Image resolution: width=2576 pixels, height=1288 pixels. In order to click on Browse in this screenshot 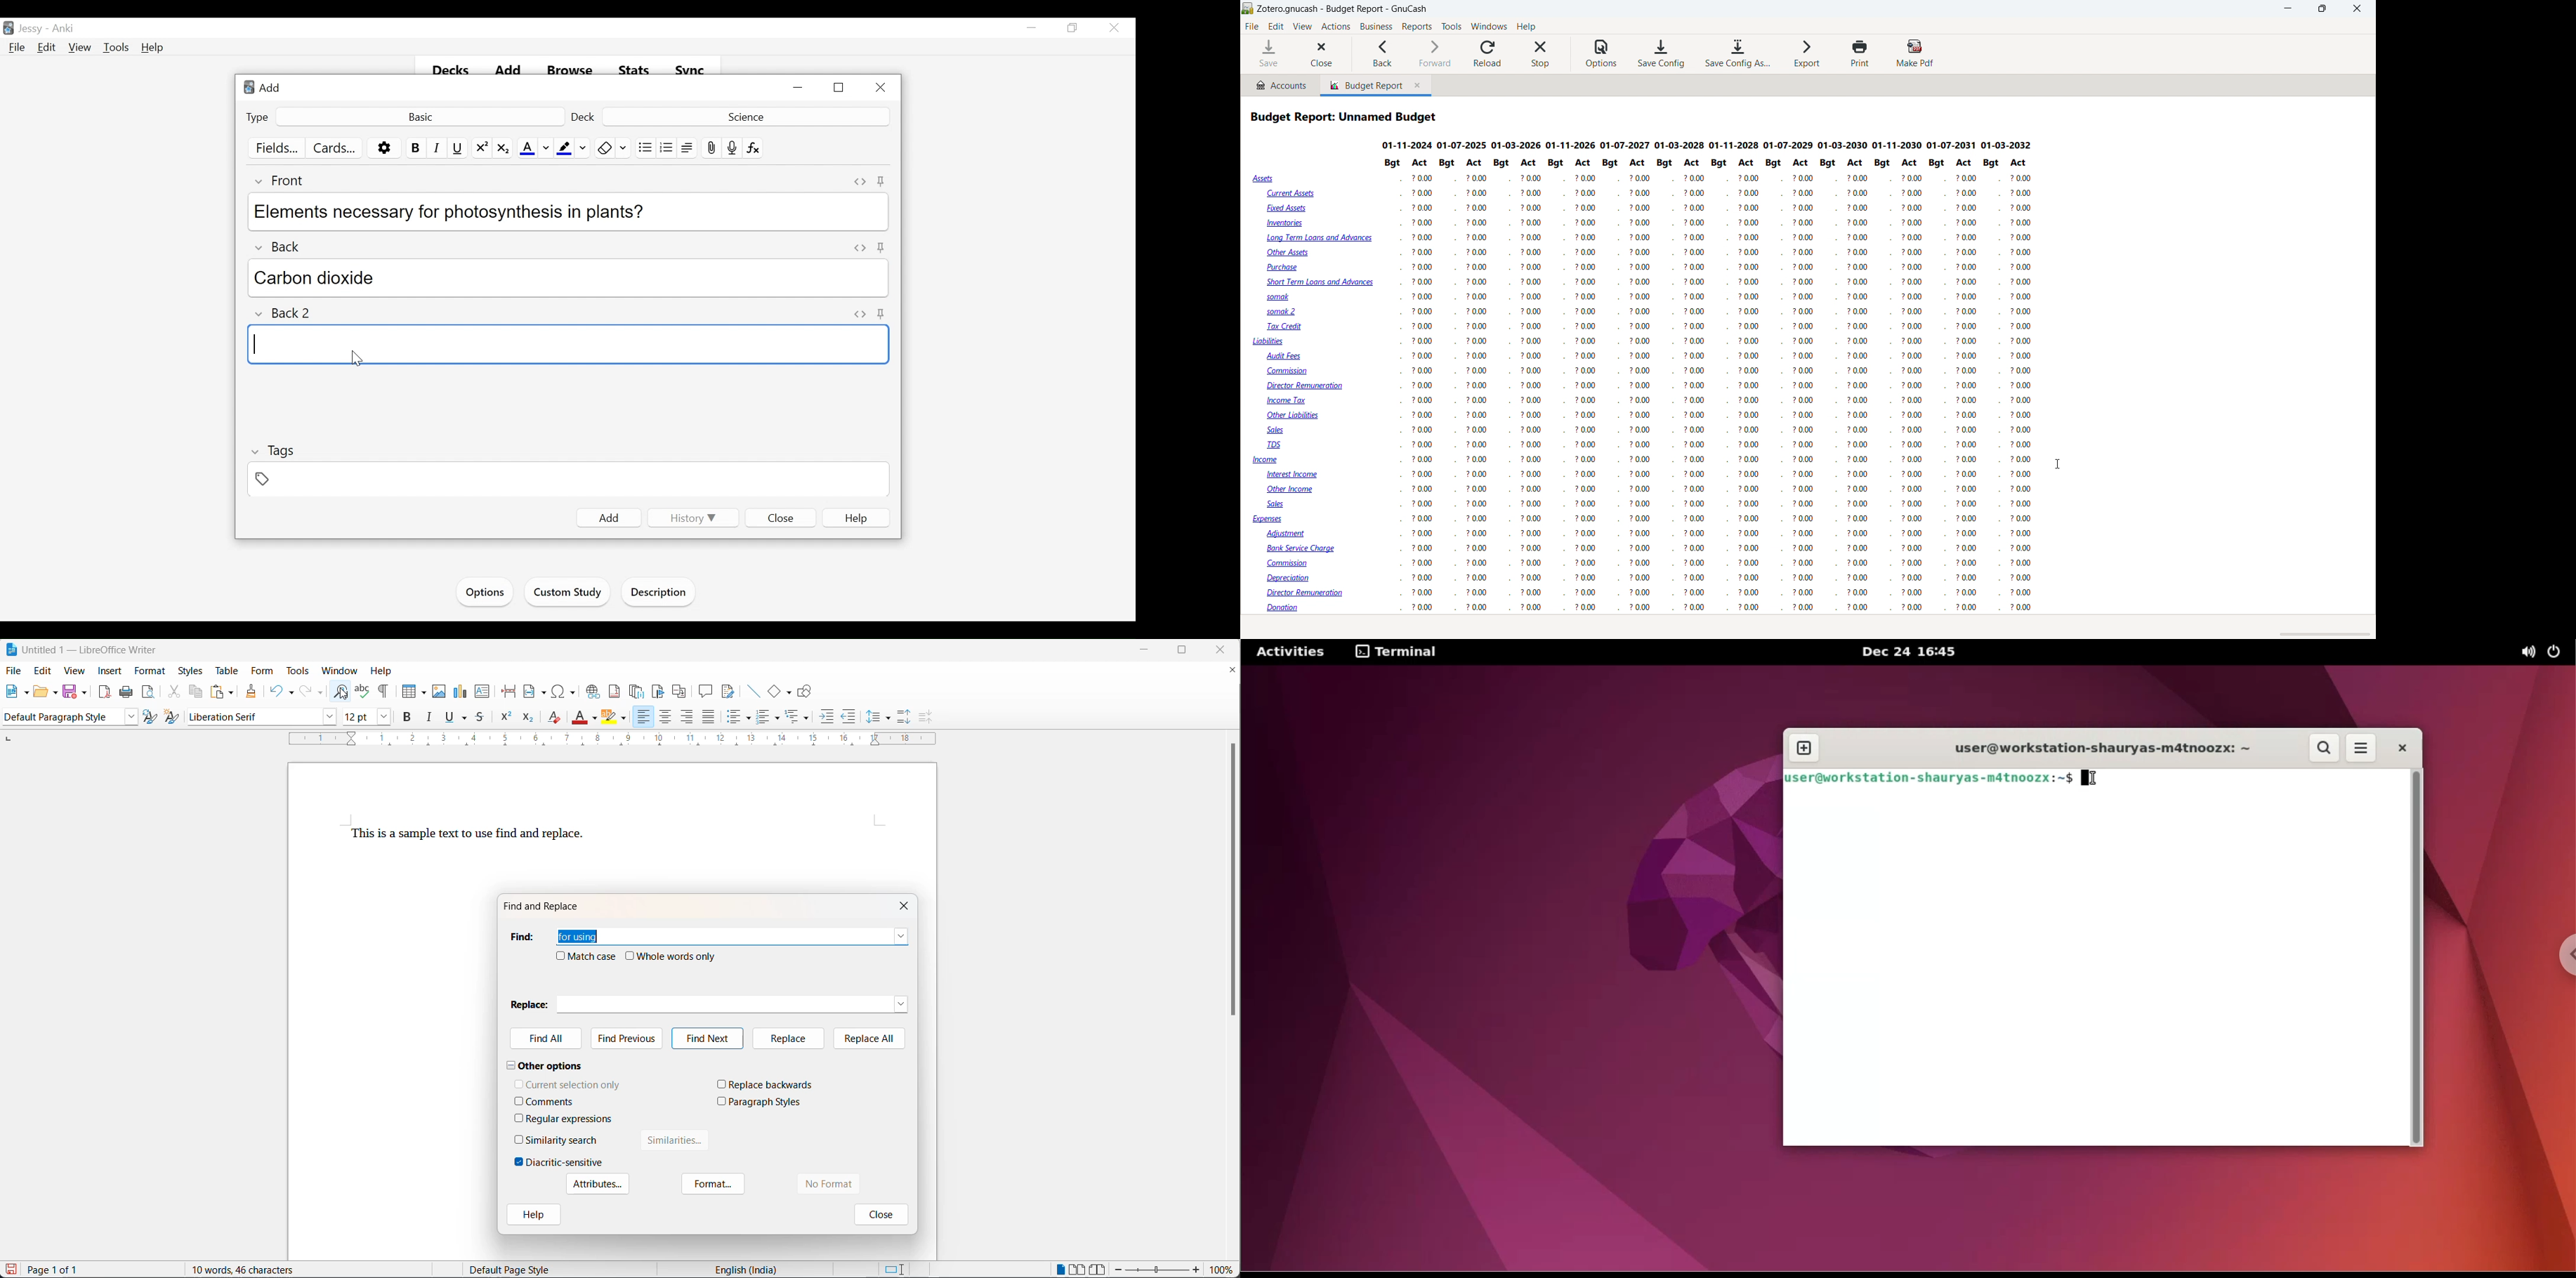, I will do `click(572, 71)`.